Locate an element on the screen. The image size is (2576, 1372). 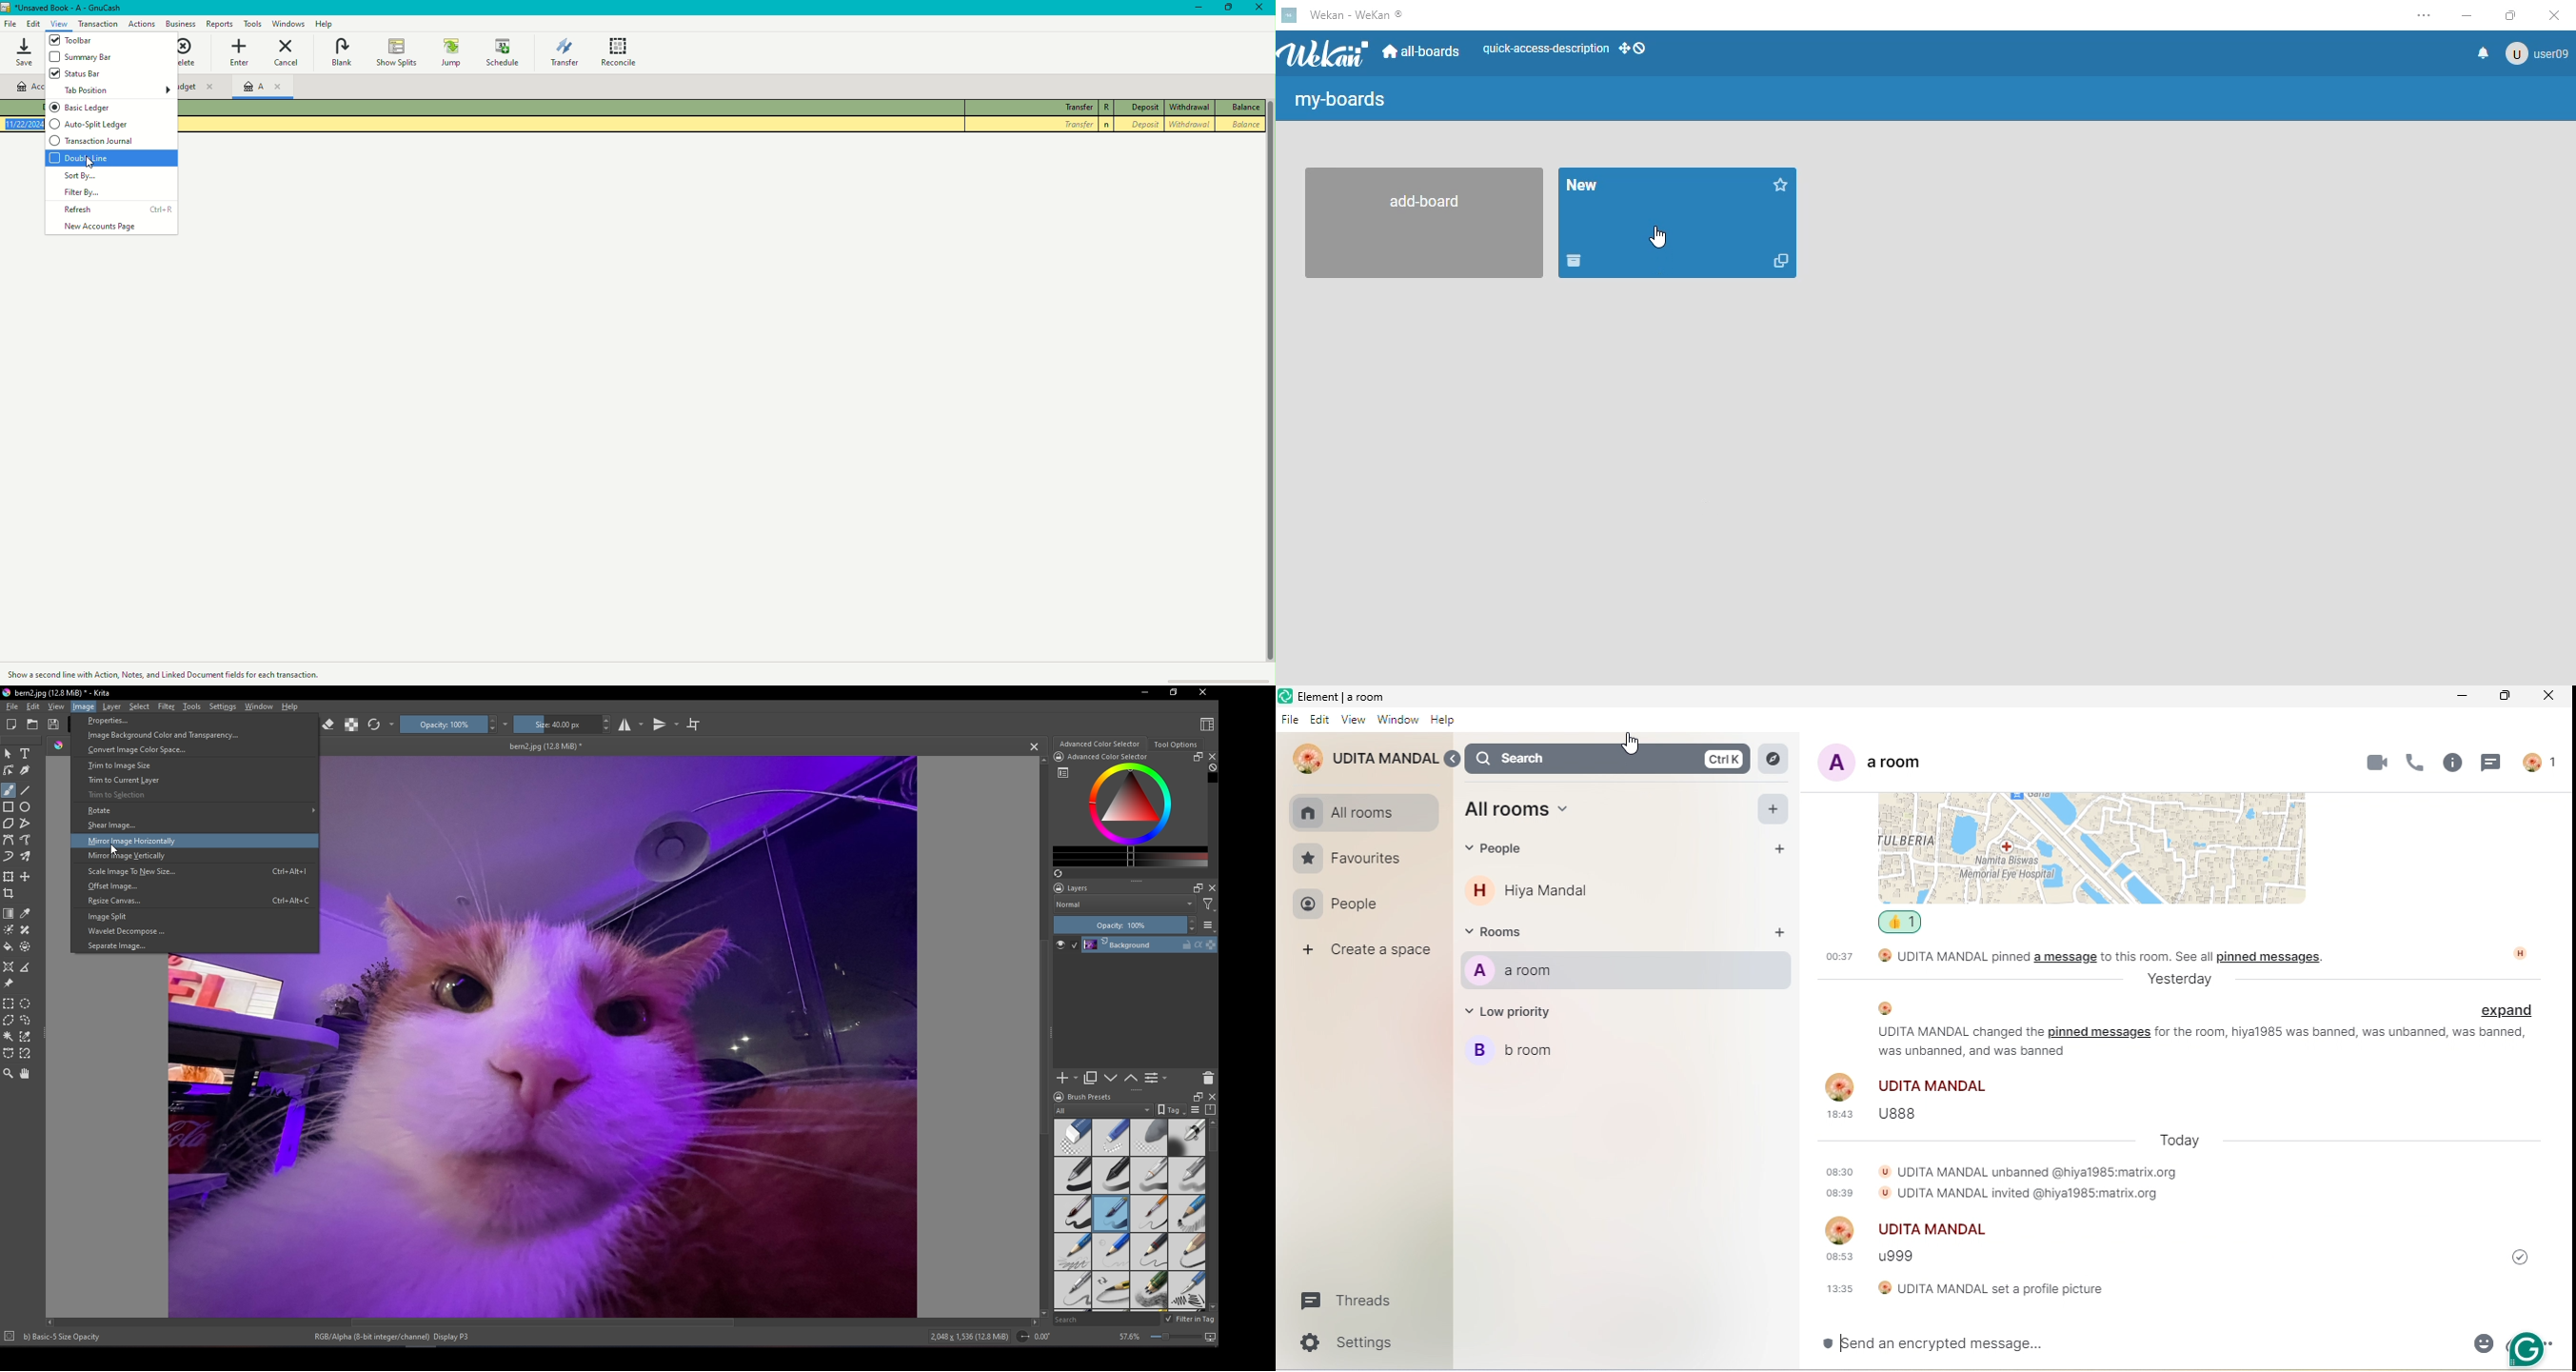
Display settings is located at coordinates (1198, 1110).